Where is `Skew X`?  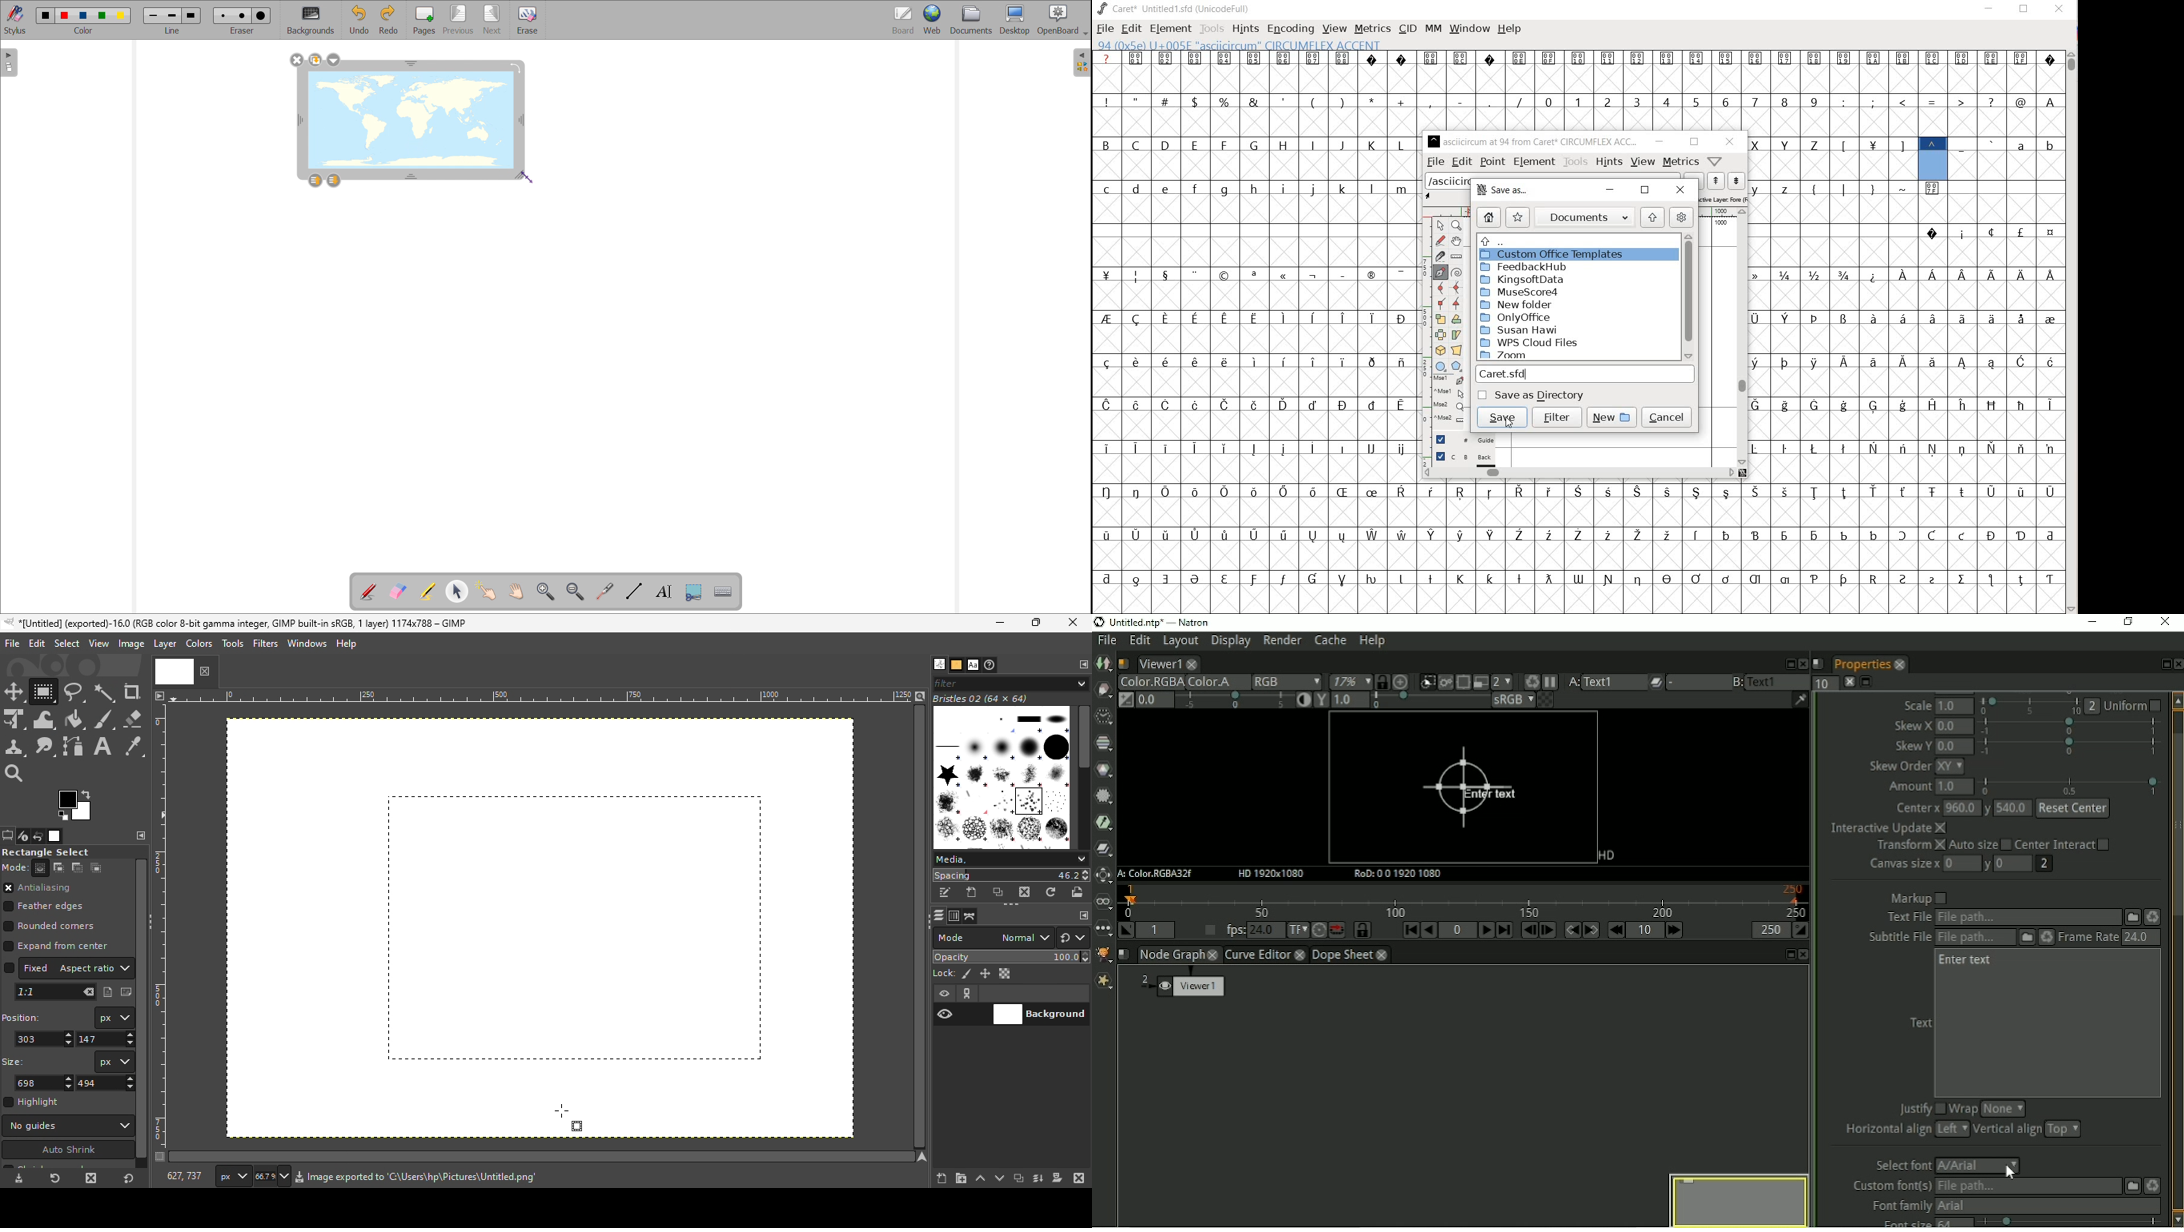 Skew X is located at coordinates (1913, 725).